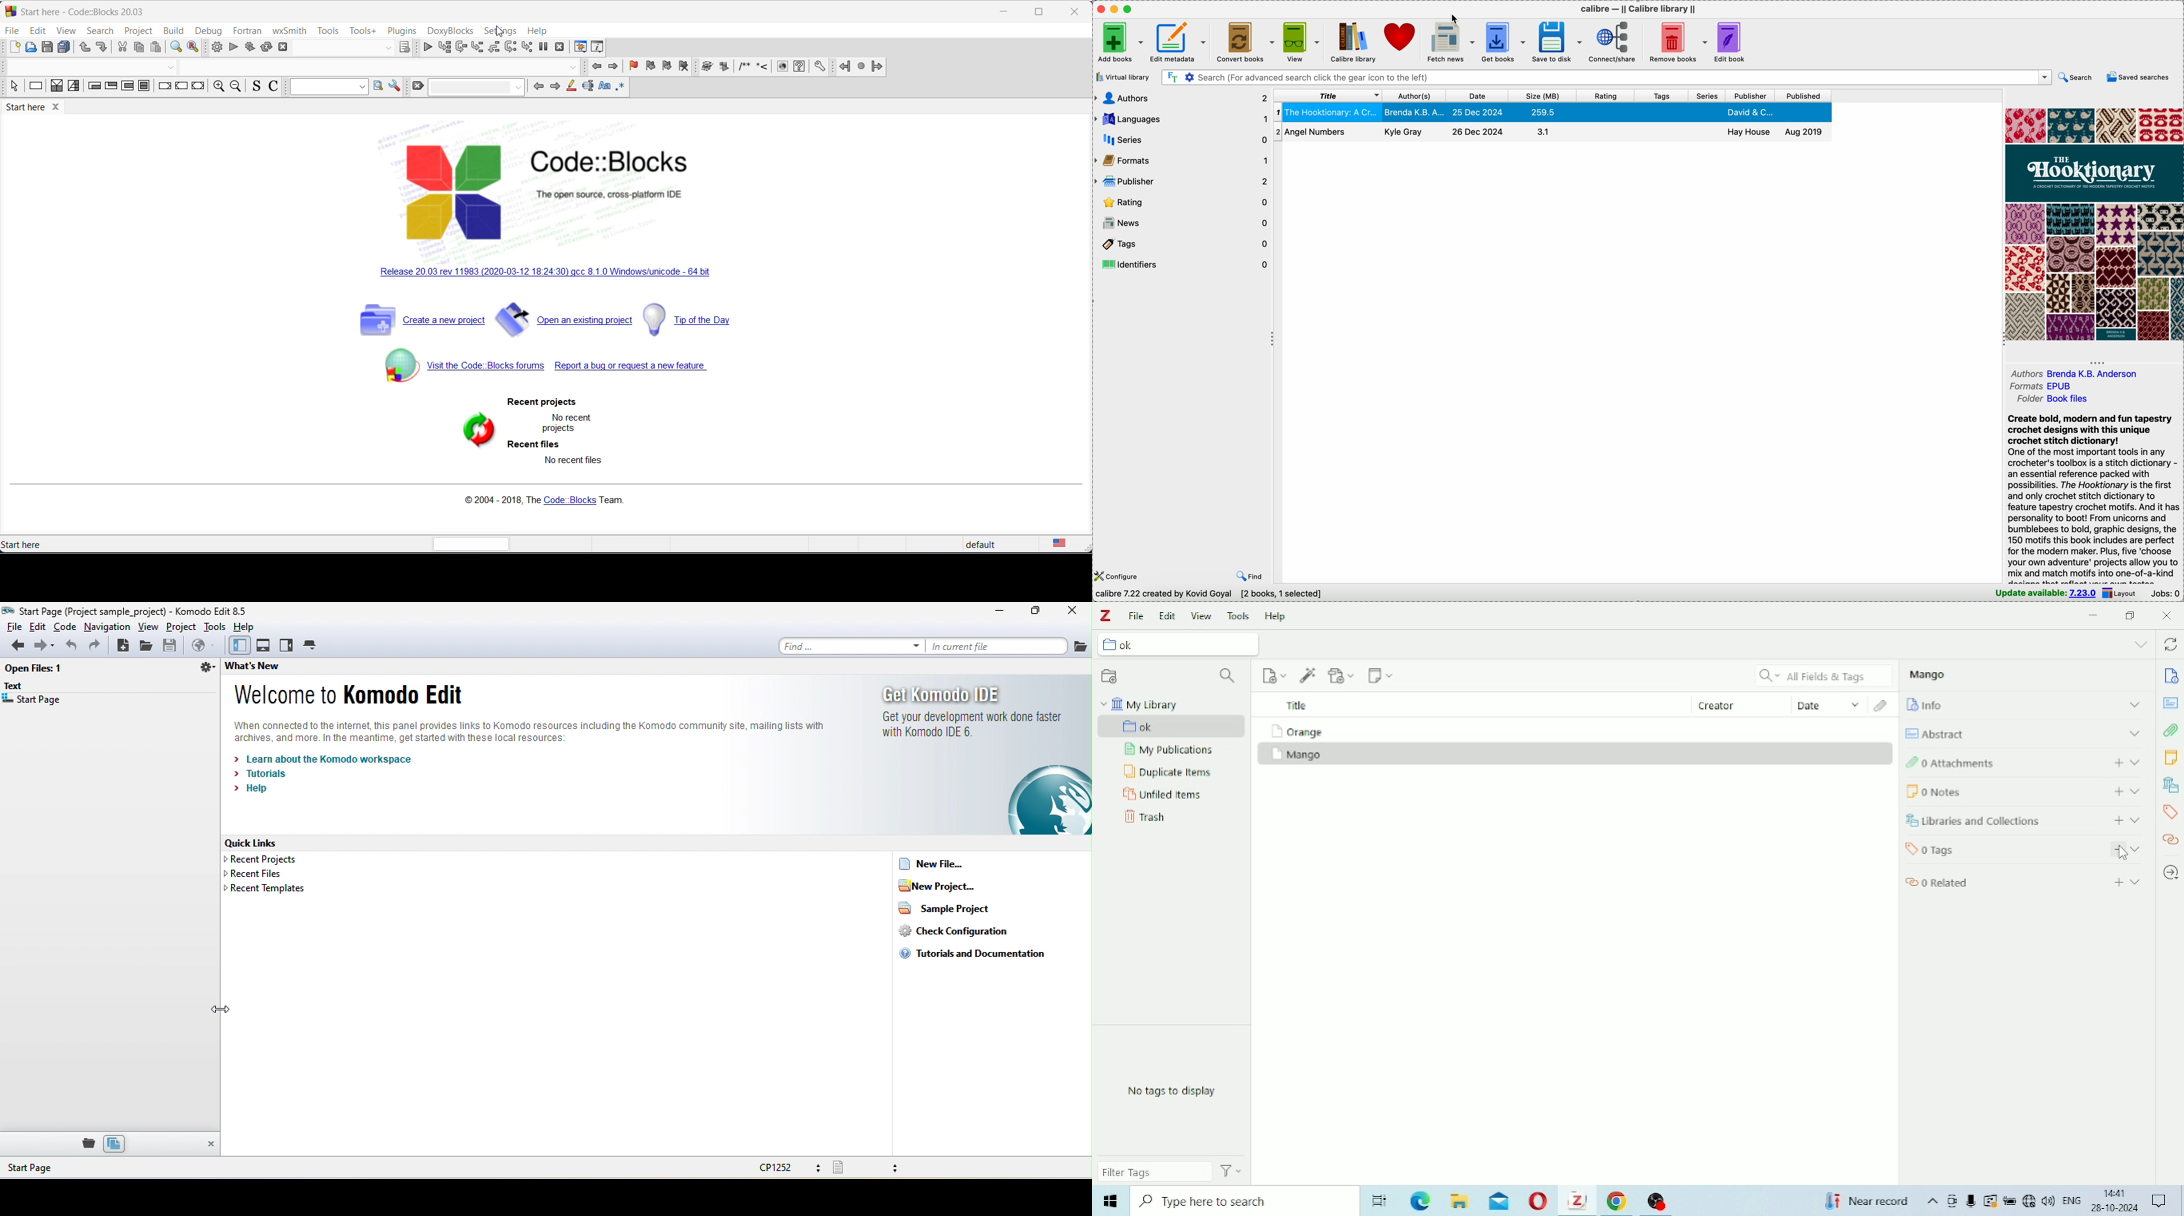 The image size is (2184, 1232). I want to click on copyright info, so click(548, 498).